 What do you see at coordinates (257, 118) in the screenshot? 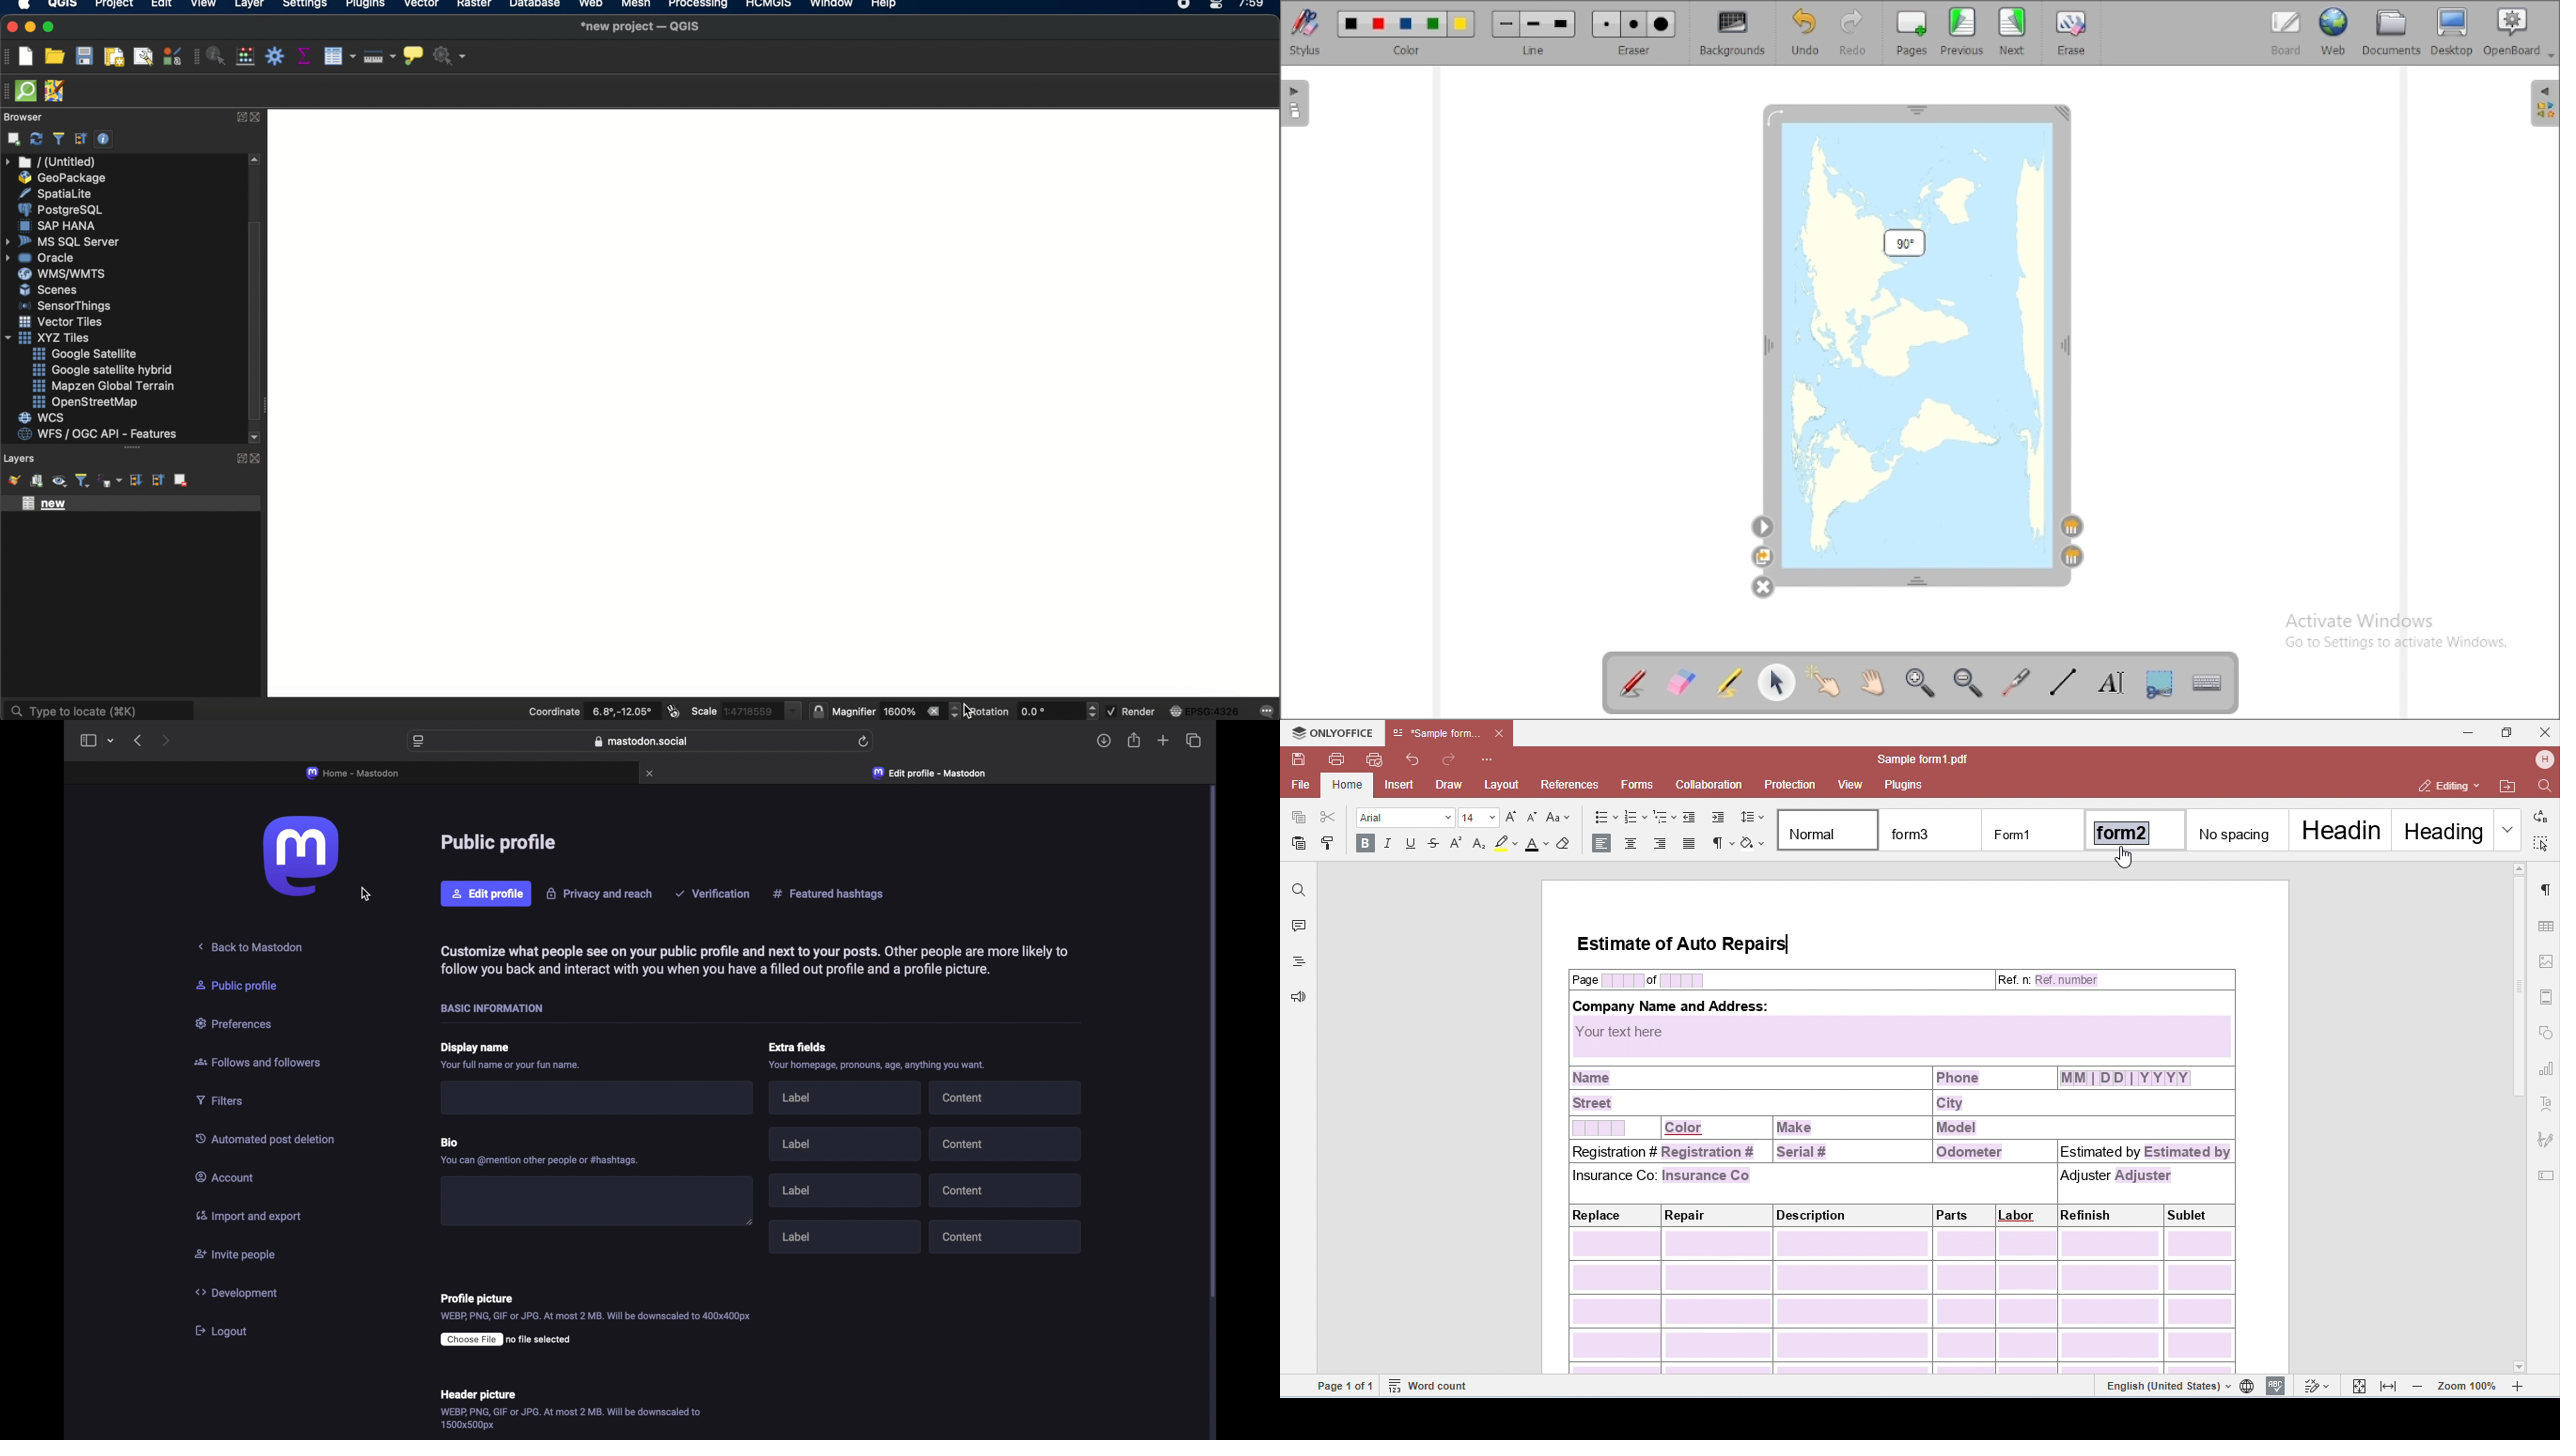
I see `contract` at bounding box center [257, 118].